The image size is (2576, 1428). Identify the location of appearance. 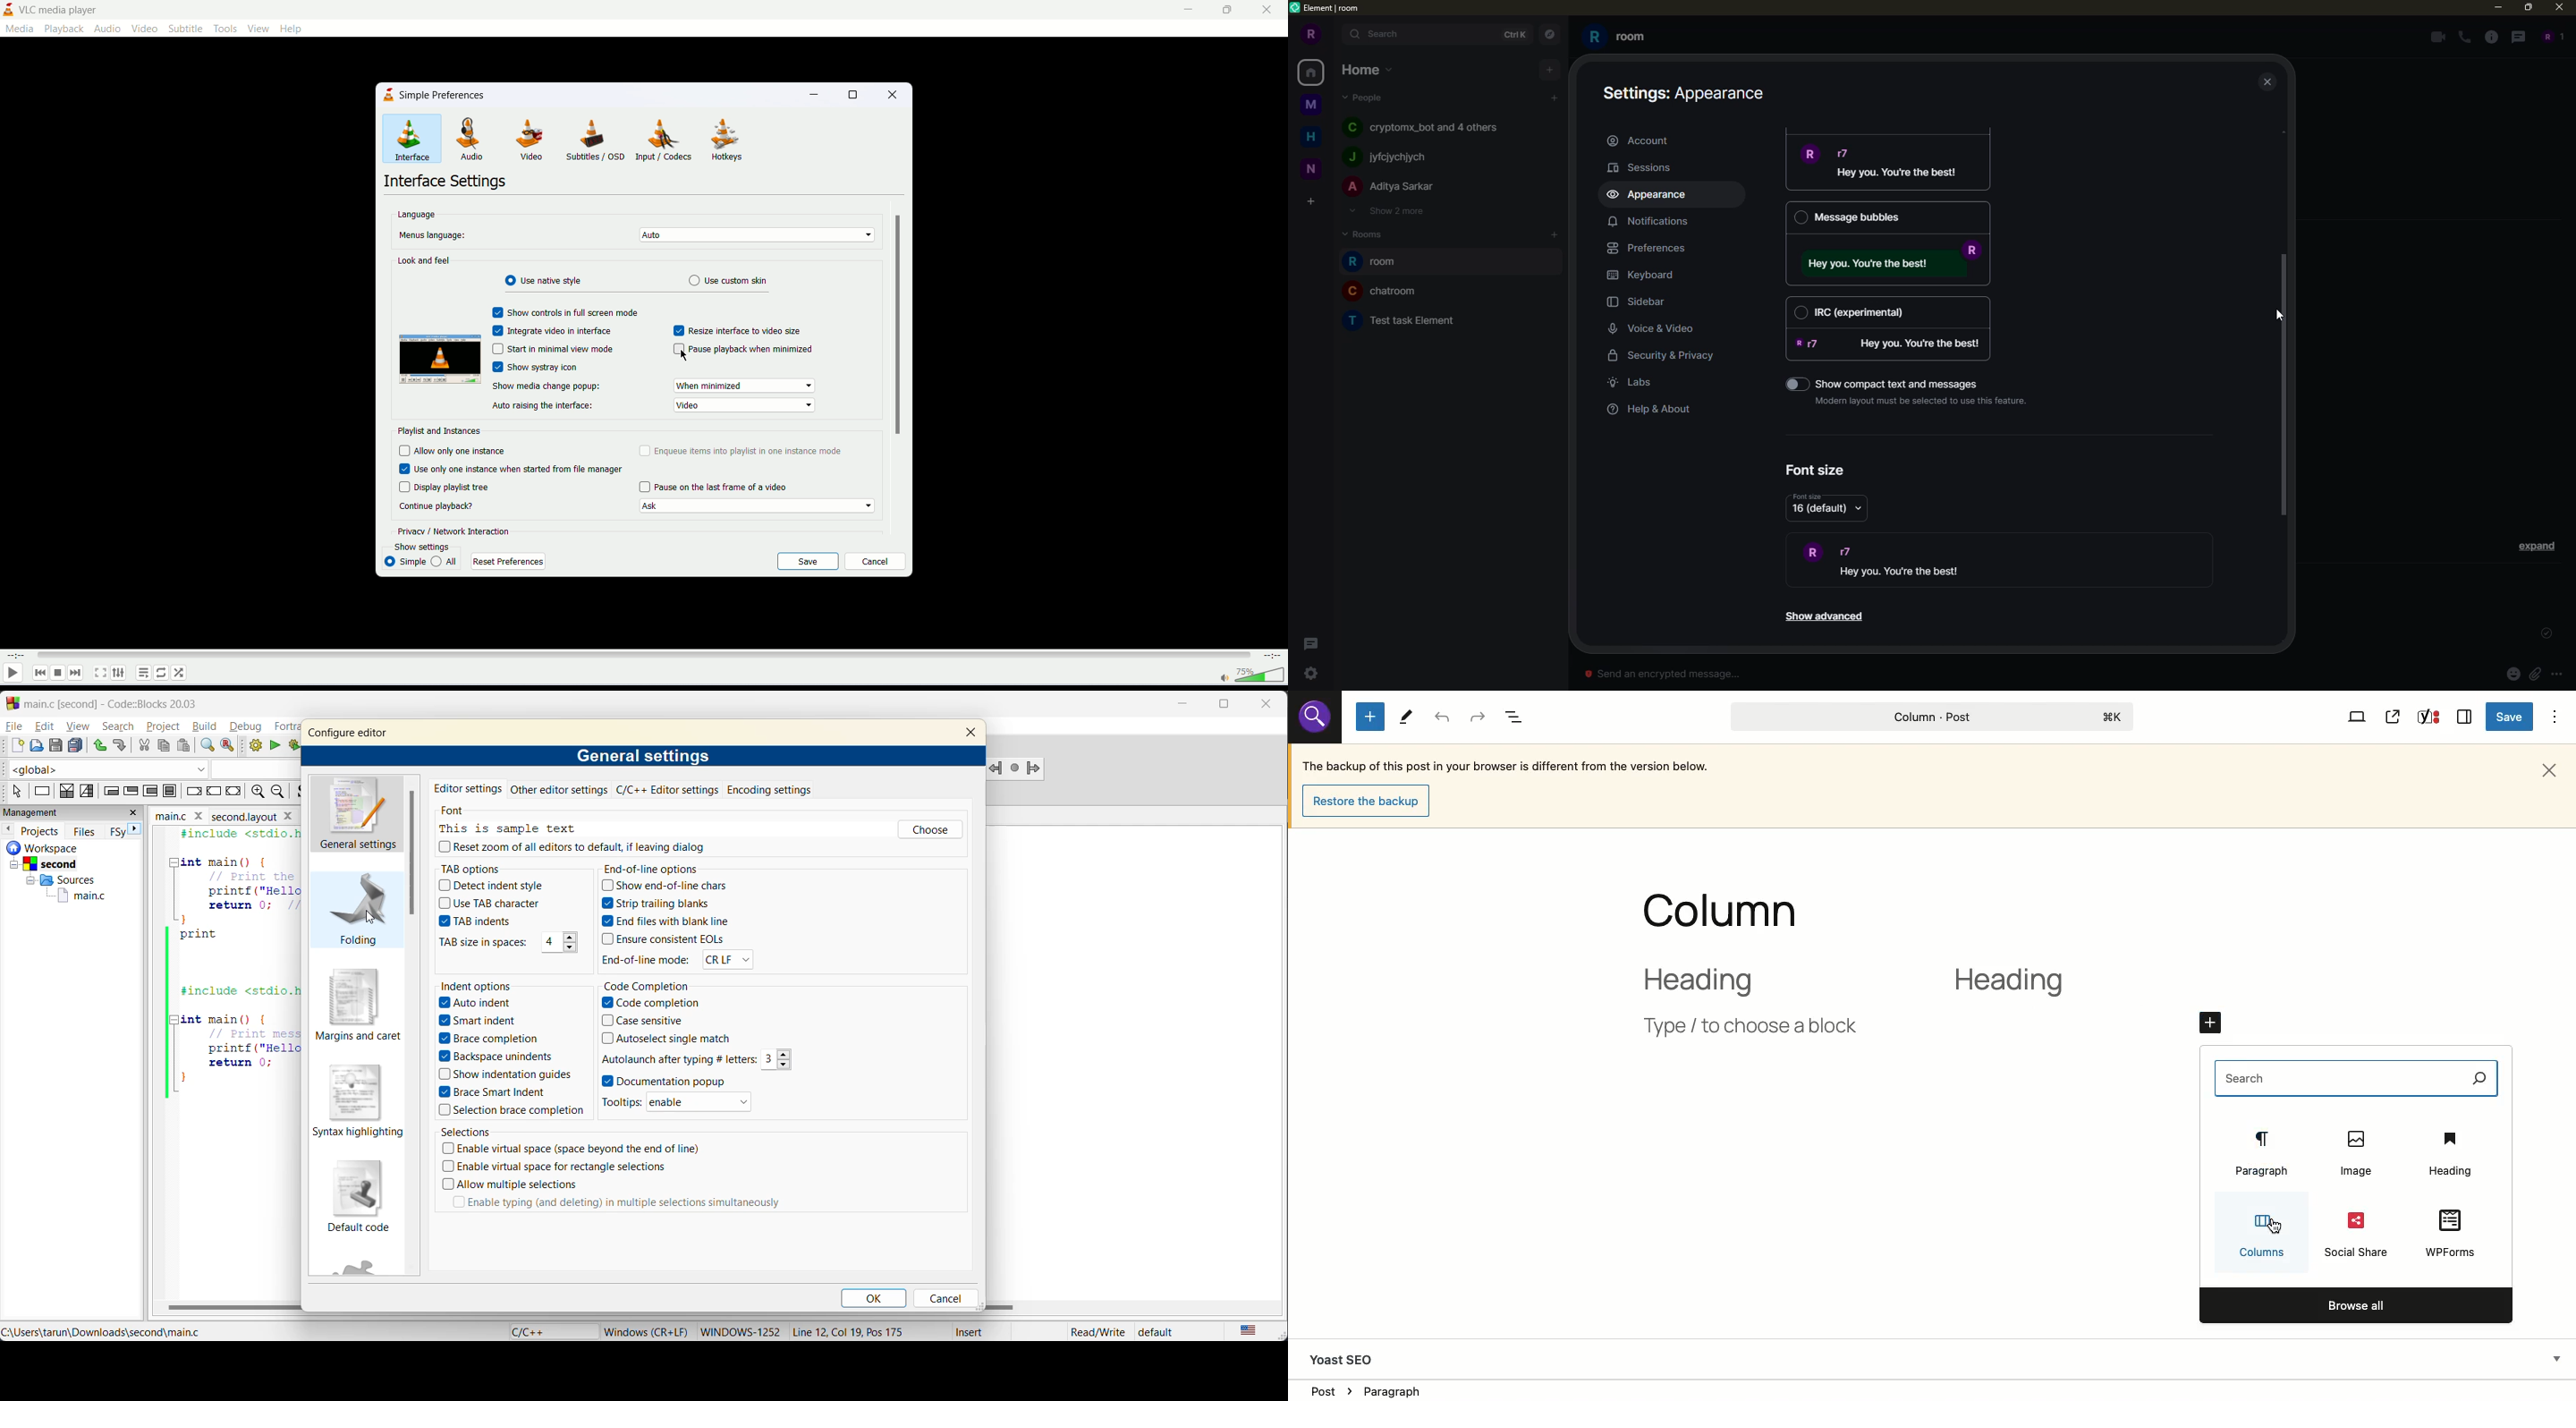
(1687, 91).